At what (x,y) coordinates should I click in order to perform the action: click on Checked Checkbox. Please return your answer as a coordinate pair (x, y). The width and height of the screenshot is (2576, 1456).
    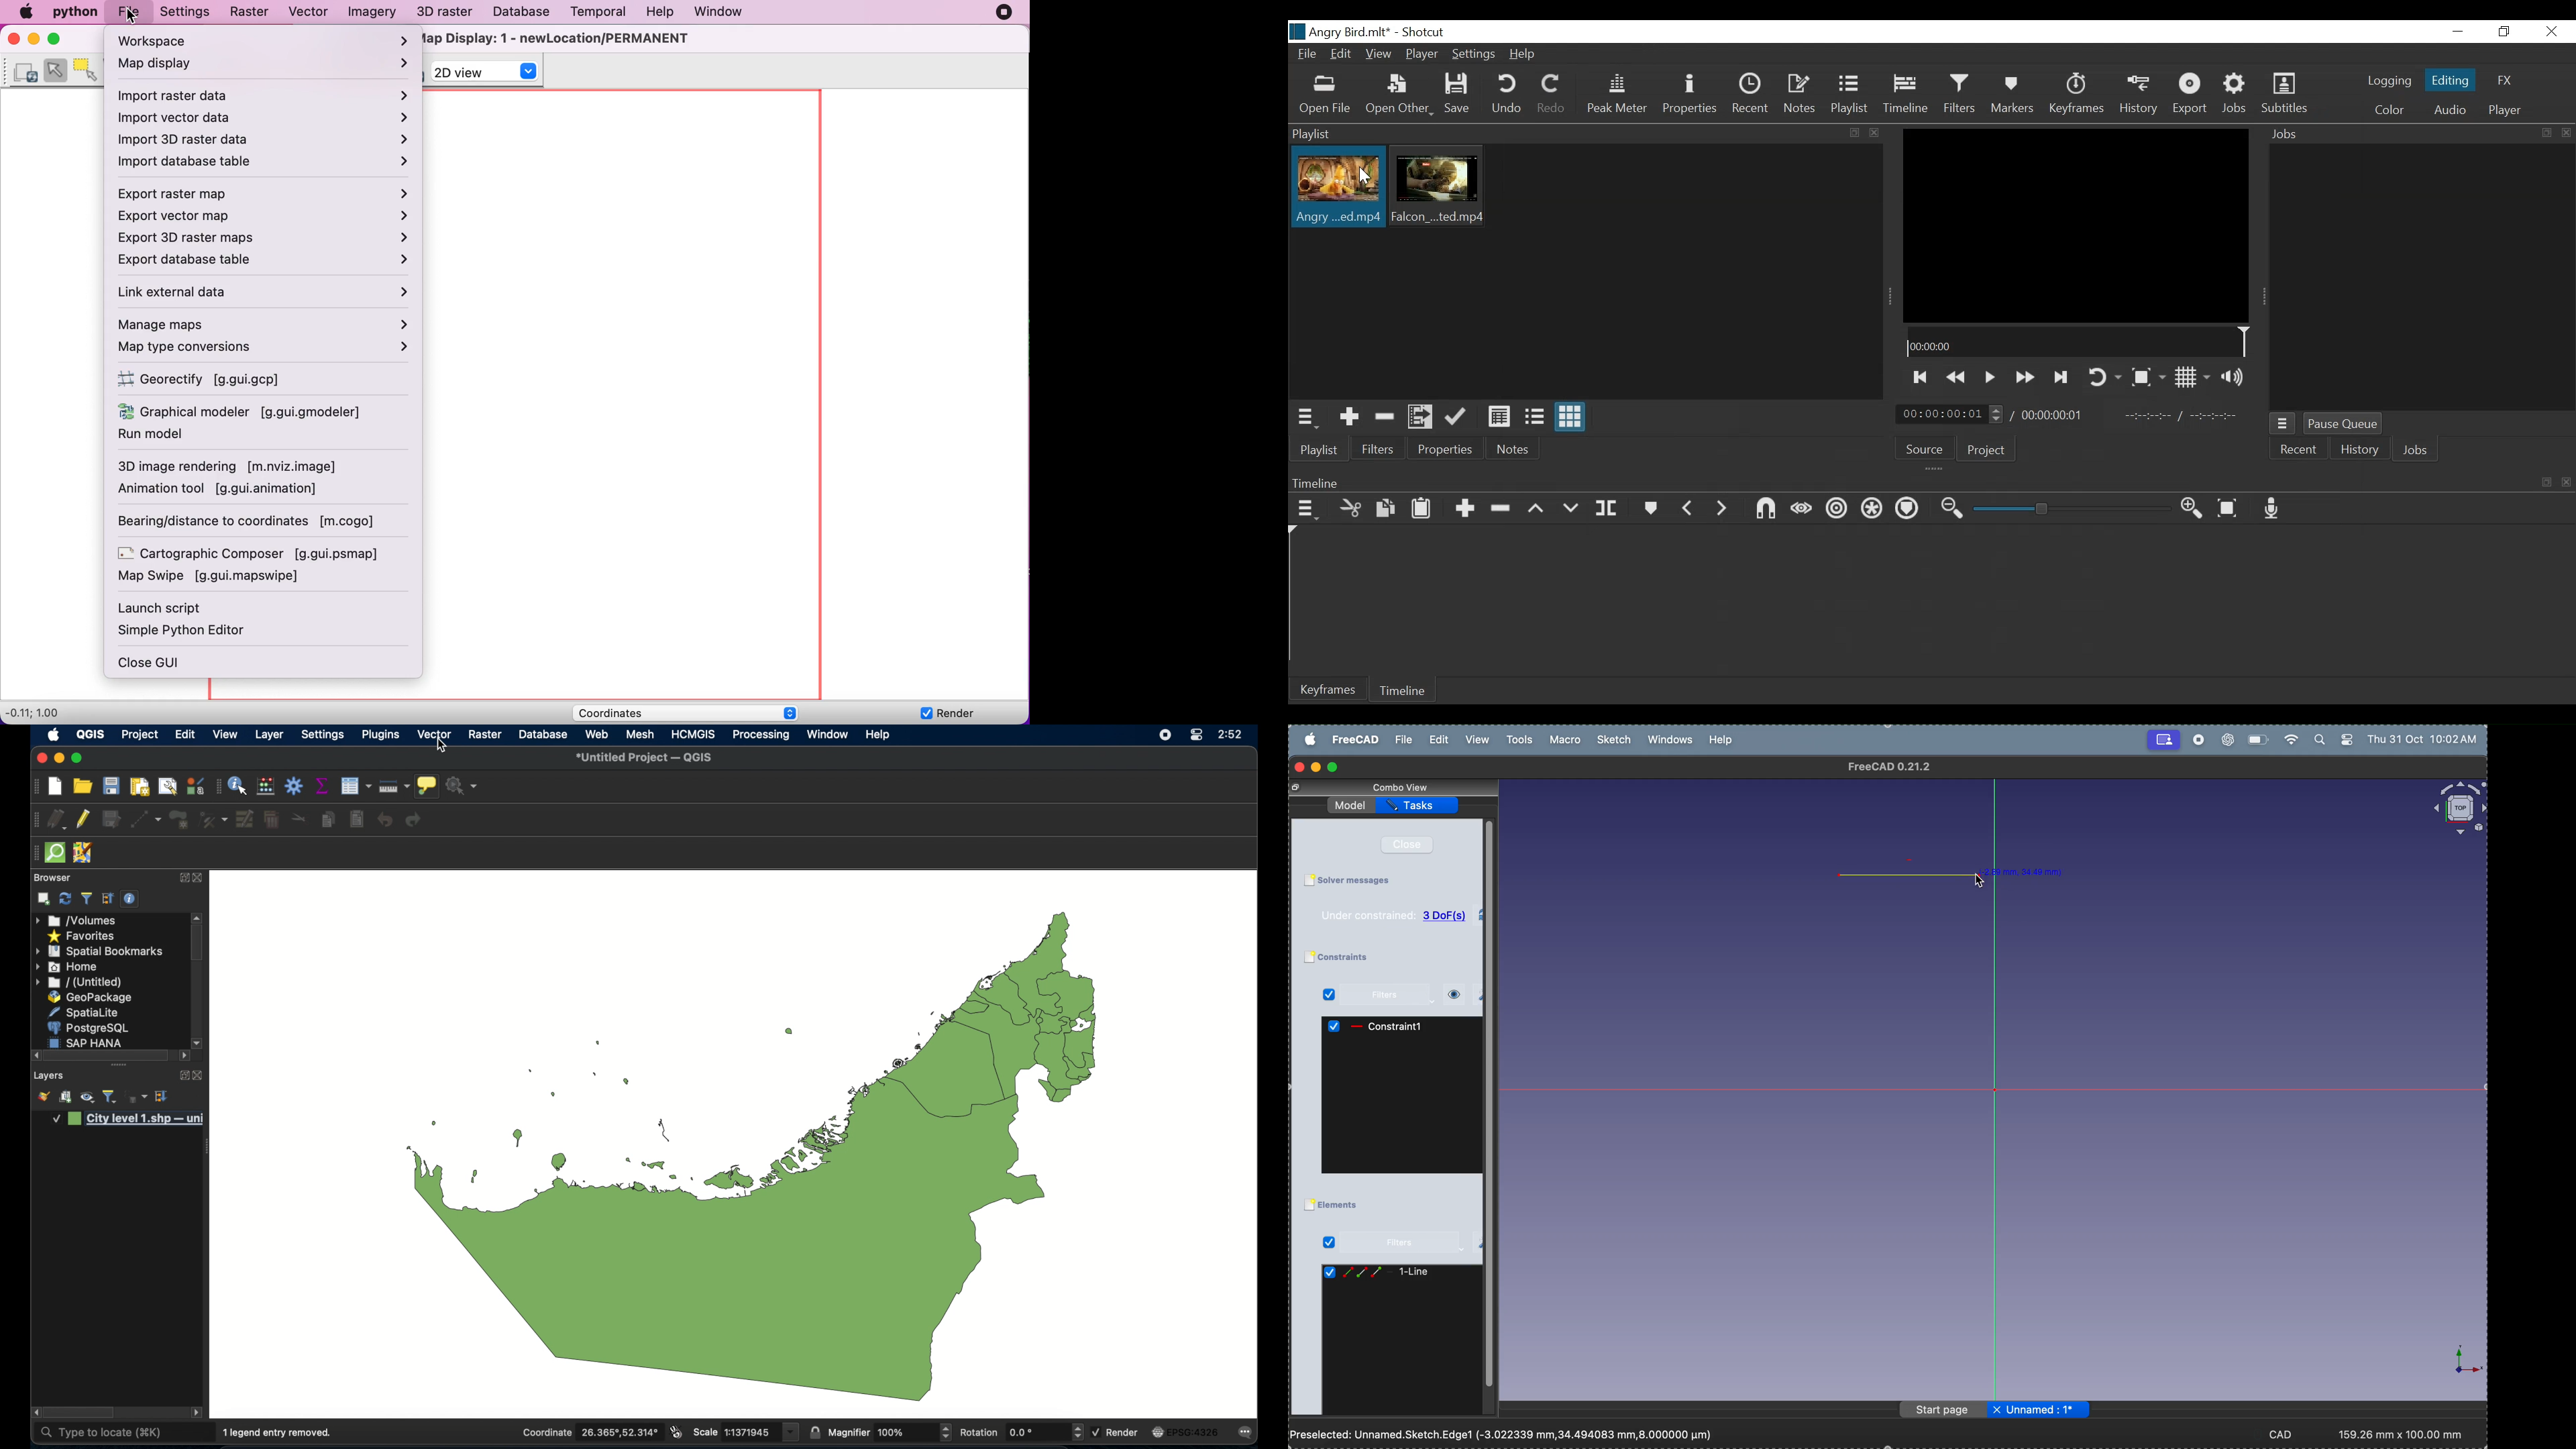
    Looking at the image, I should click on (1328, 1242).